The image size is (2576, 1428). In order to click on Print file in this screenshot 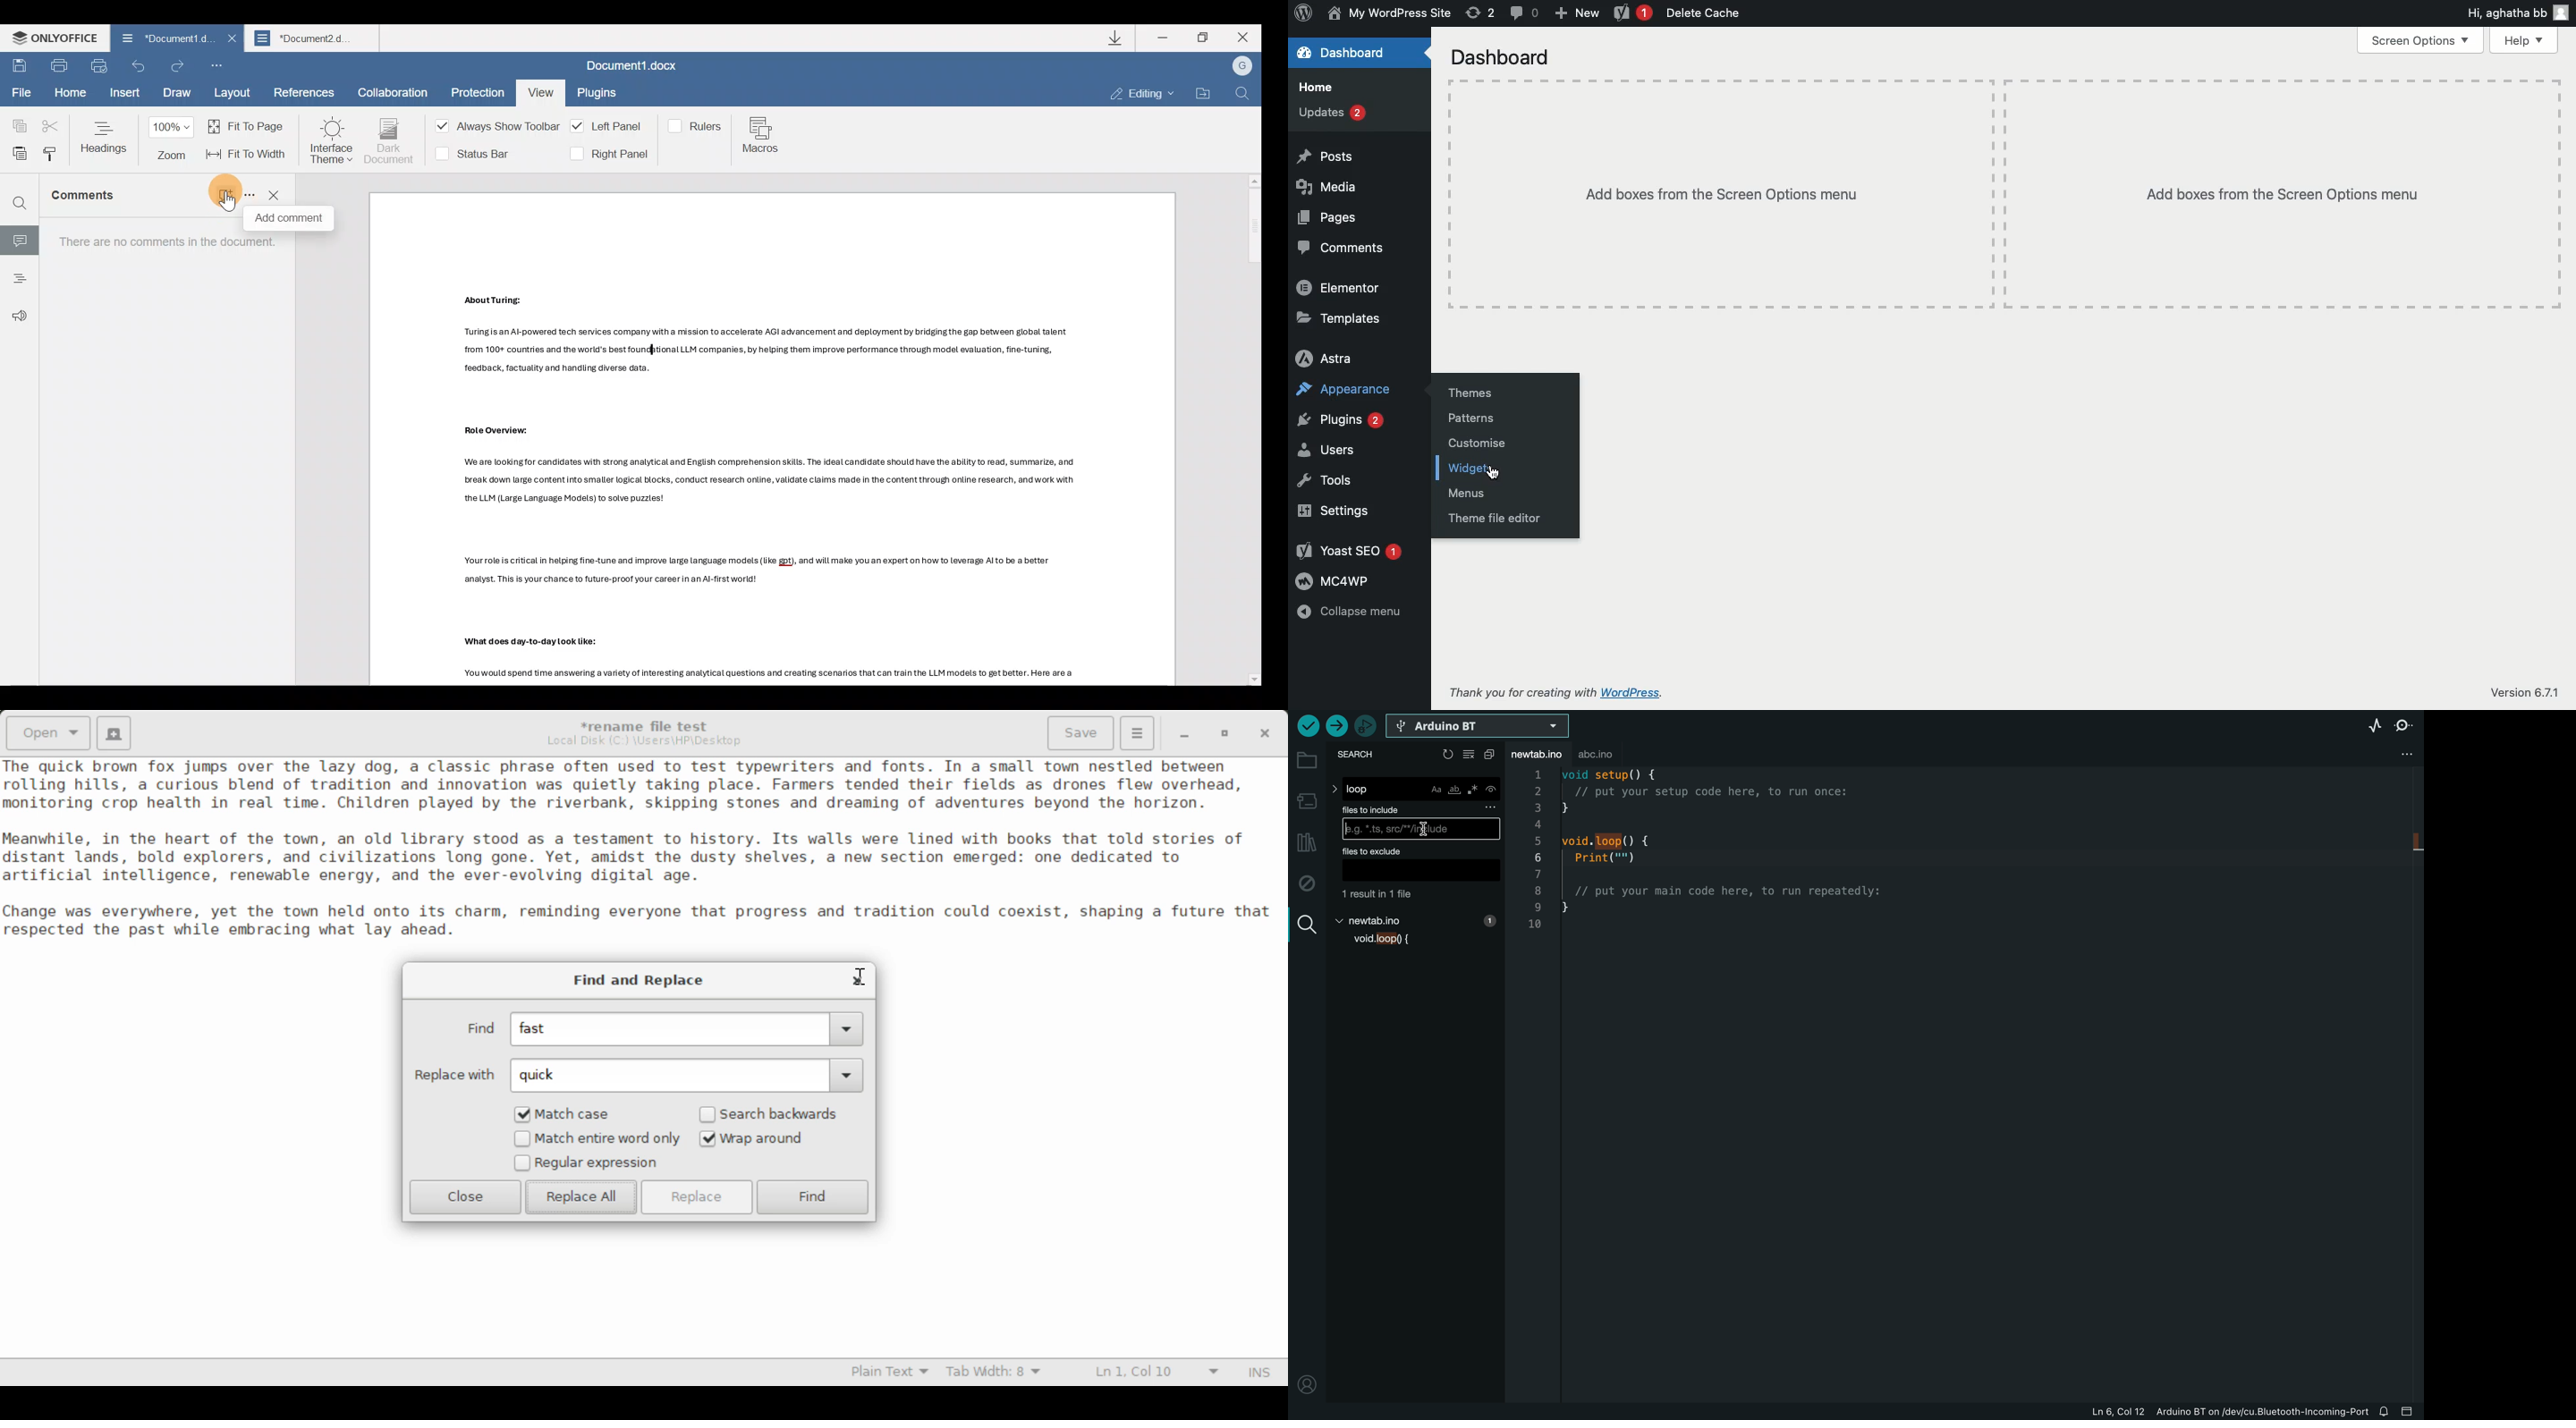, I will do `click(62, 68)`.